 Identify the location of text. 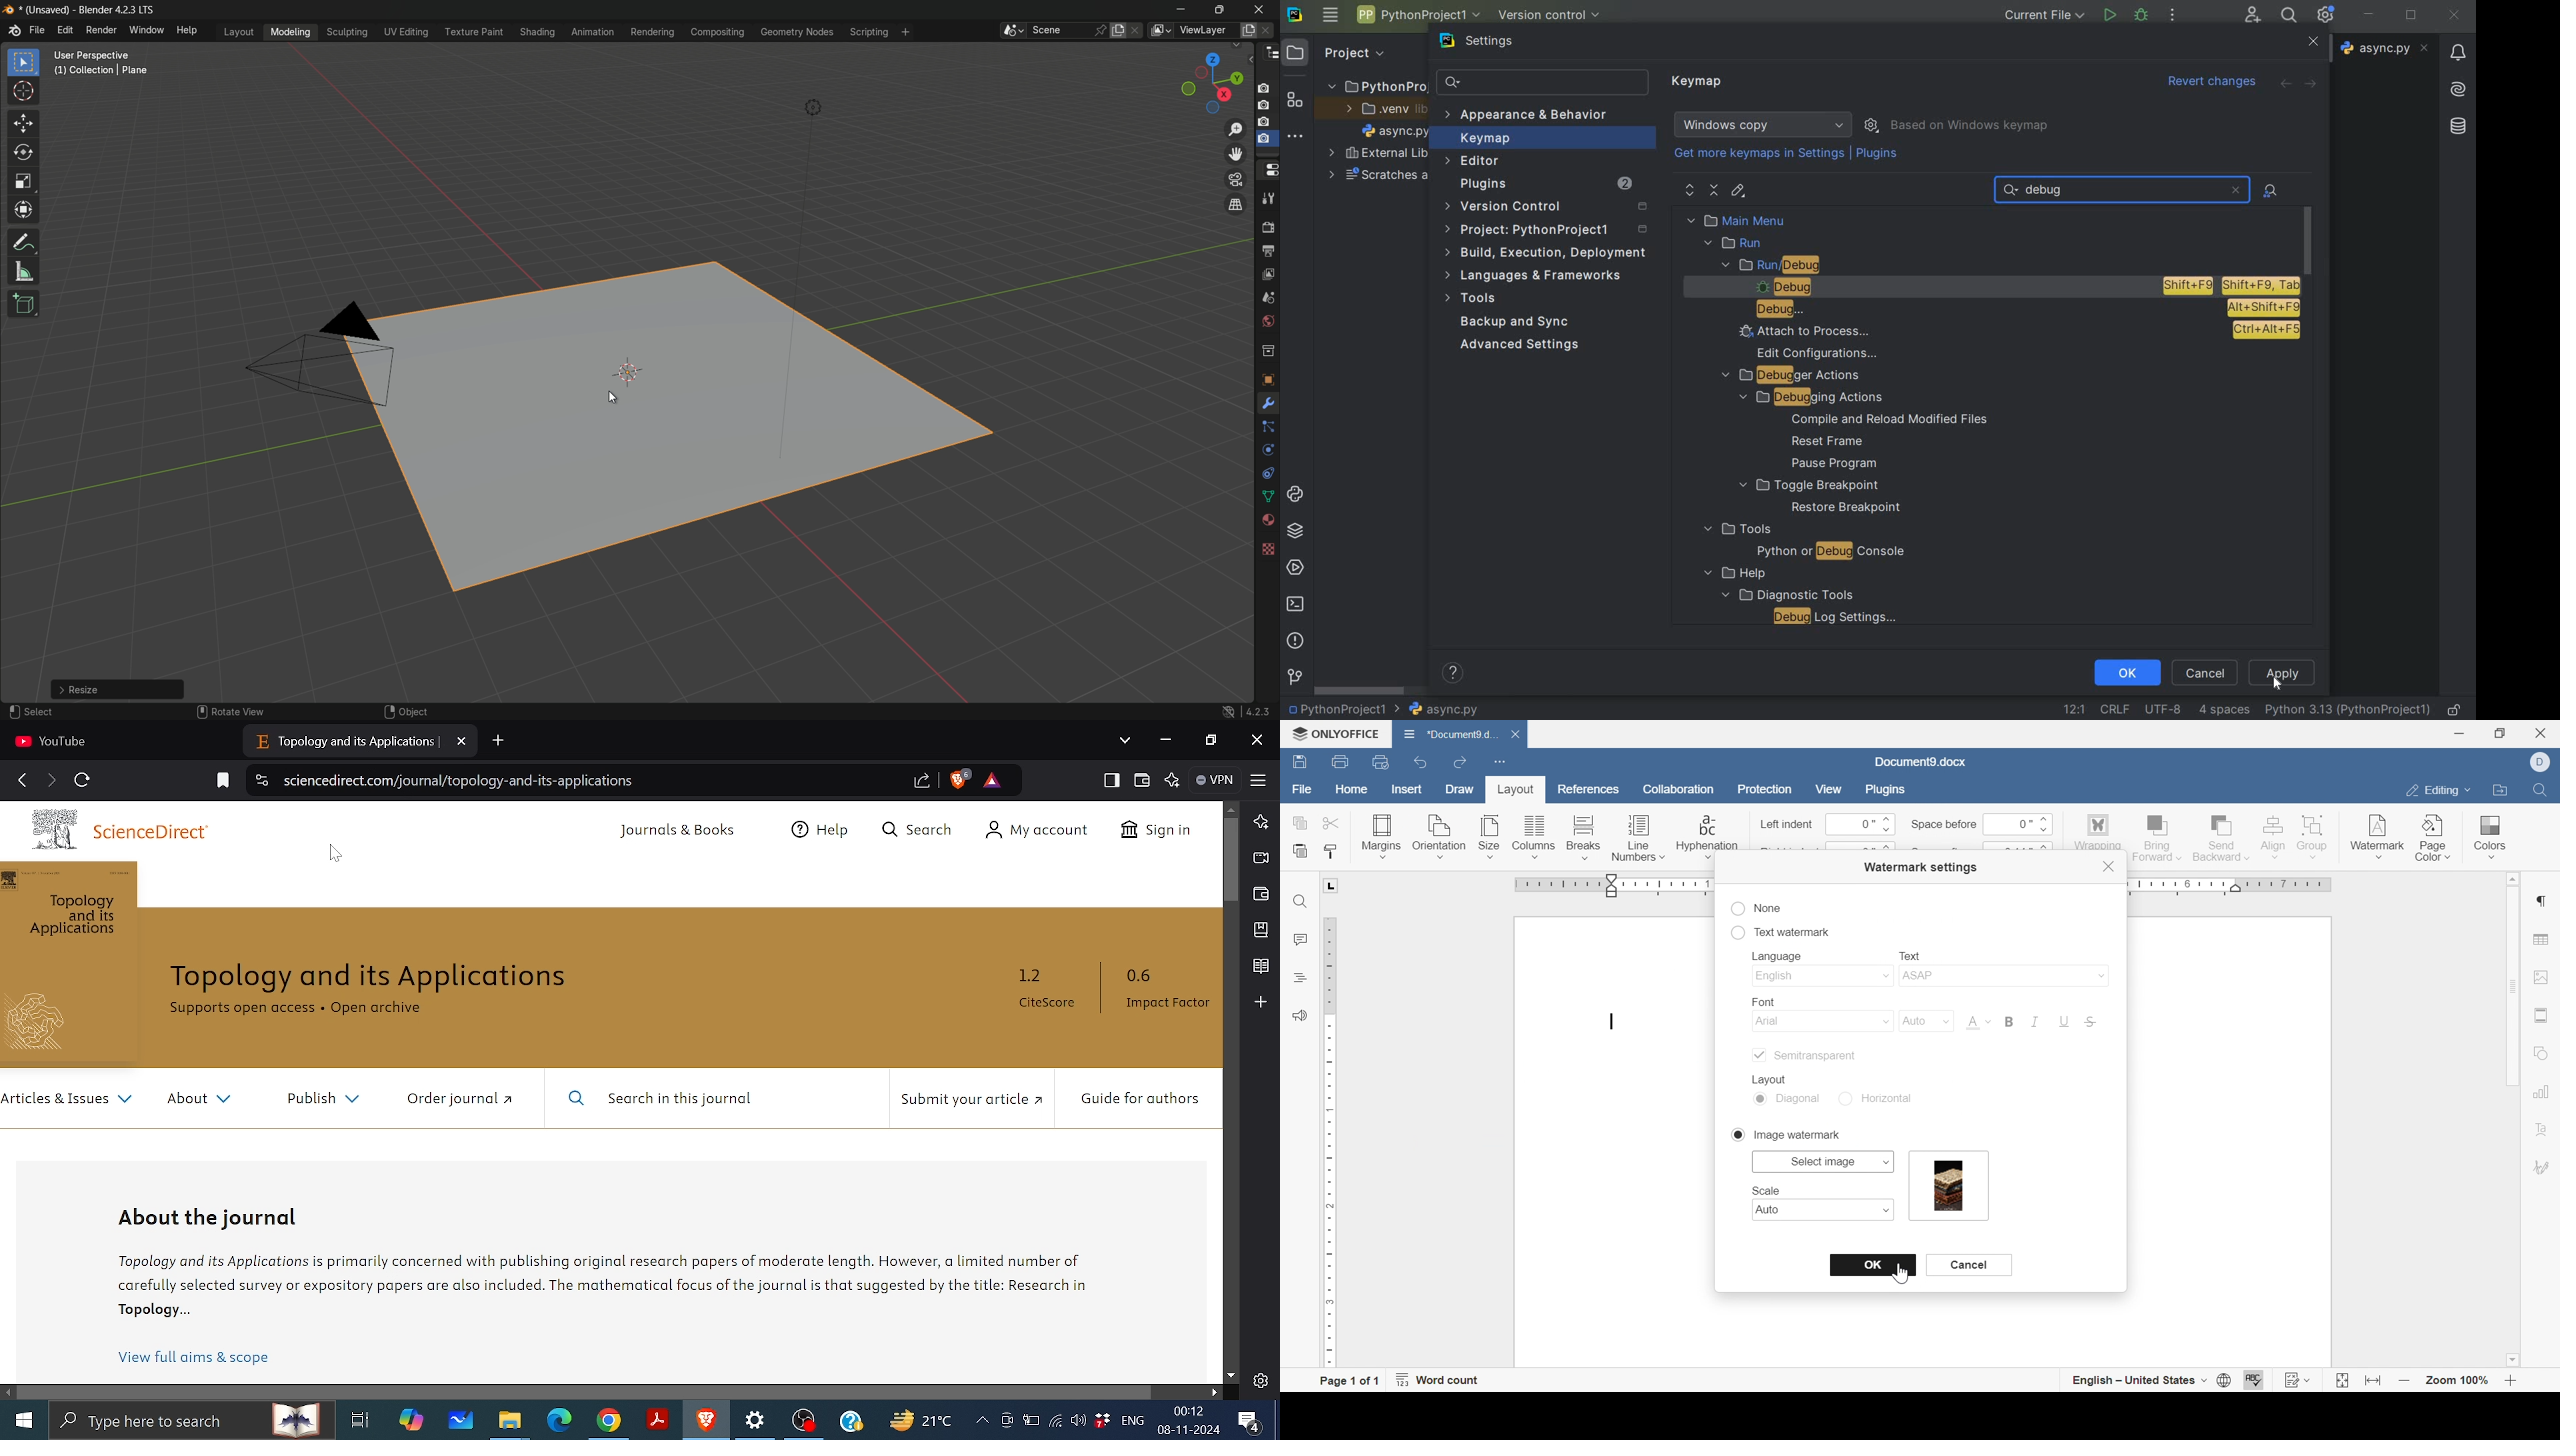
(2050, 191).